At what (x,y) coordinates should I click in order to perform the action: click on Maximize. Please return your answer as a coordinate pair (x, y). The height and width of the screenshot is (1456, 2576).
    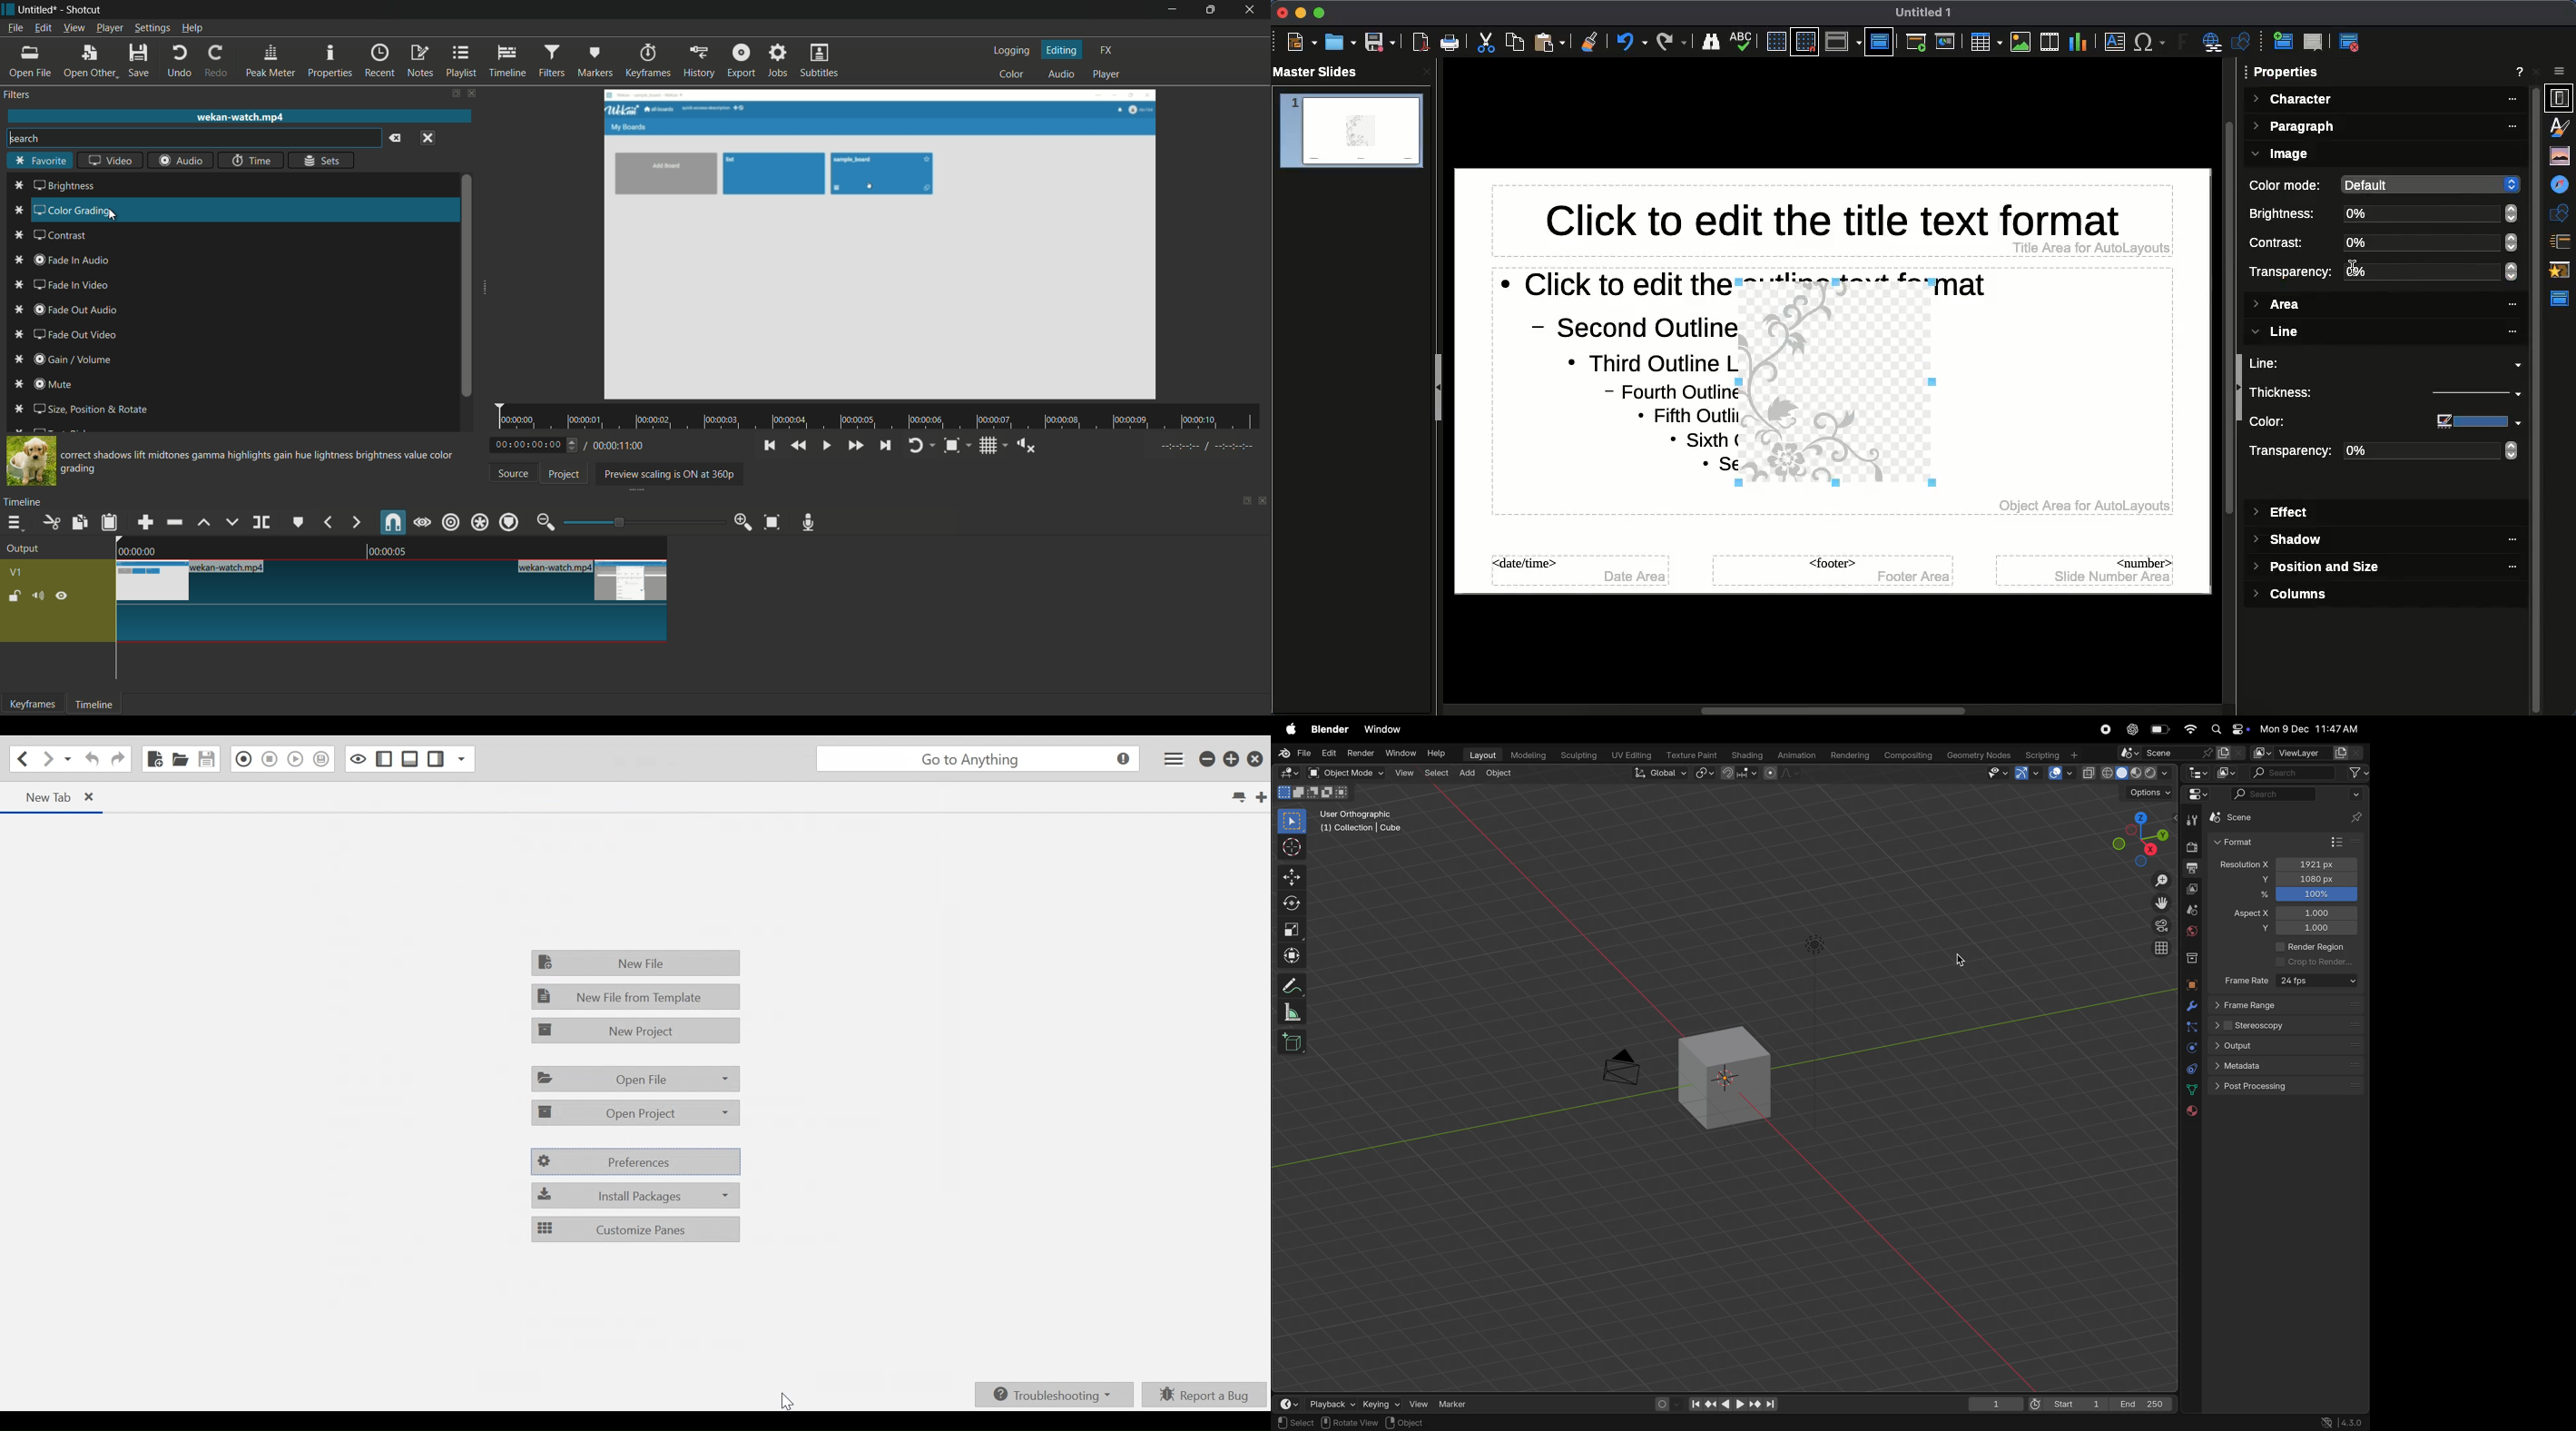
    Looking at the image, I should click on (1318, 13).